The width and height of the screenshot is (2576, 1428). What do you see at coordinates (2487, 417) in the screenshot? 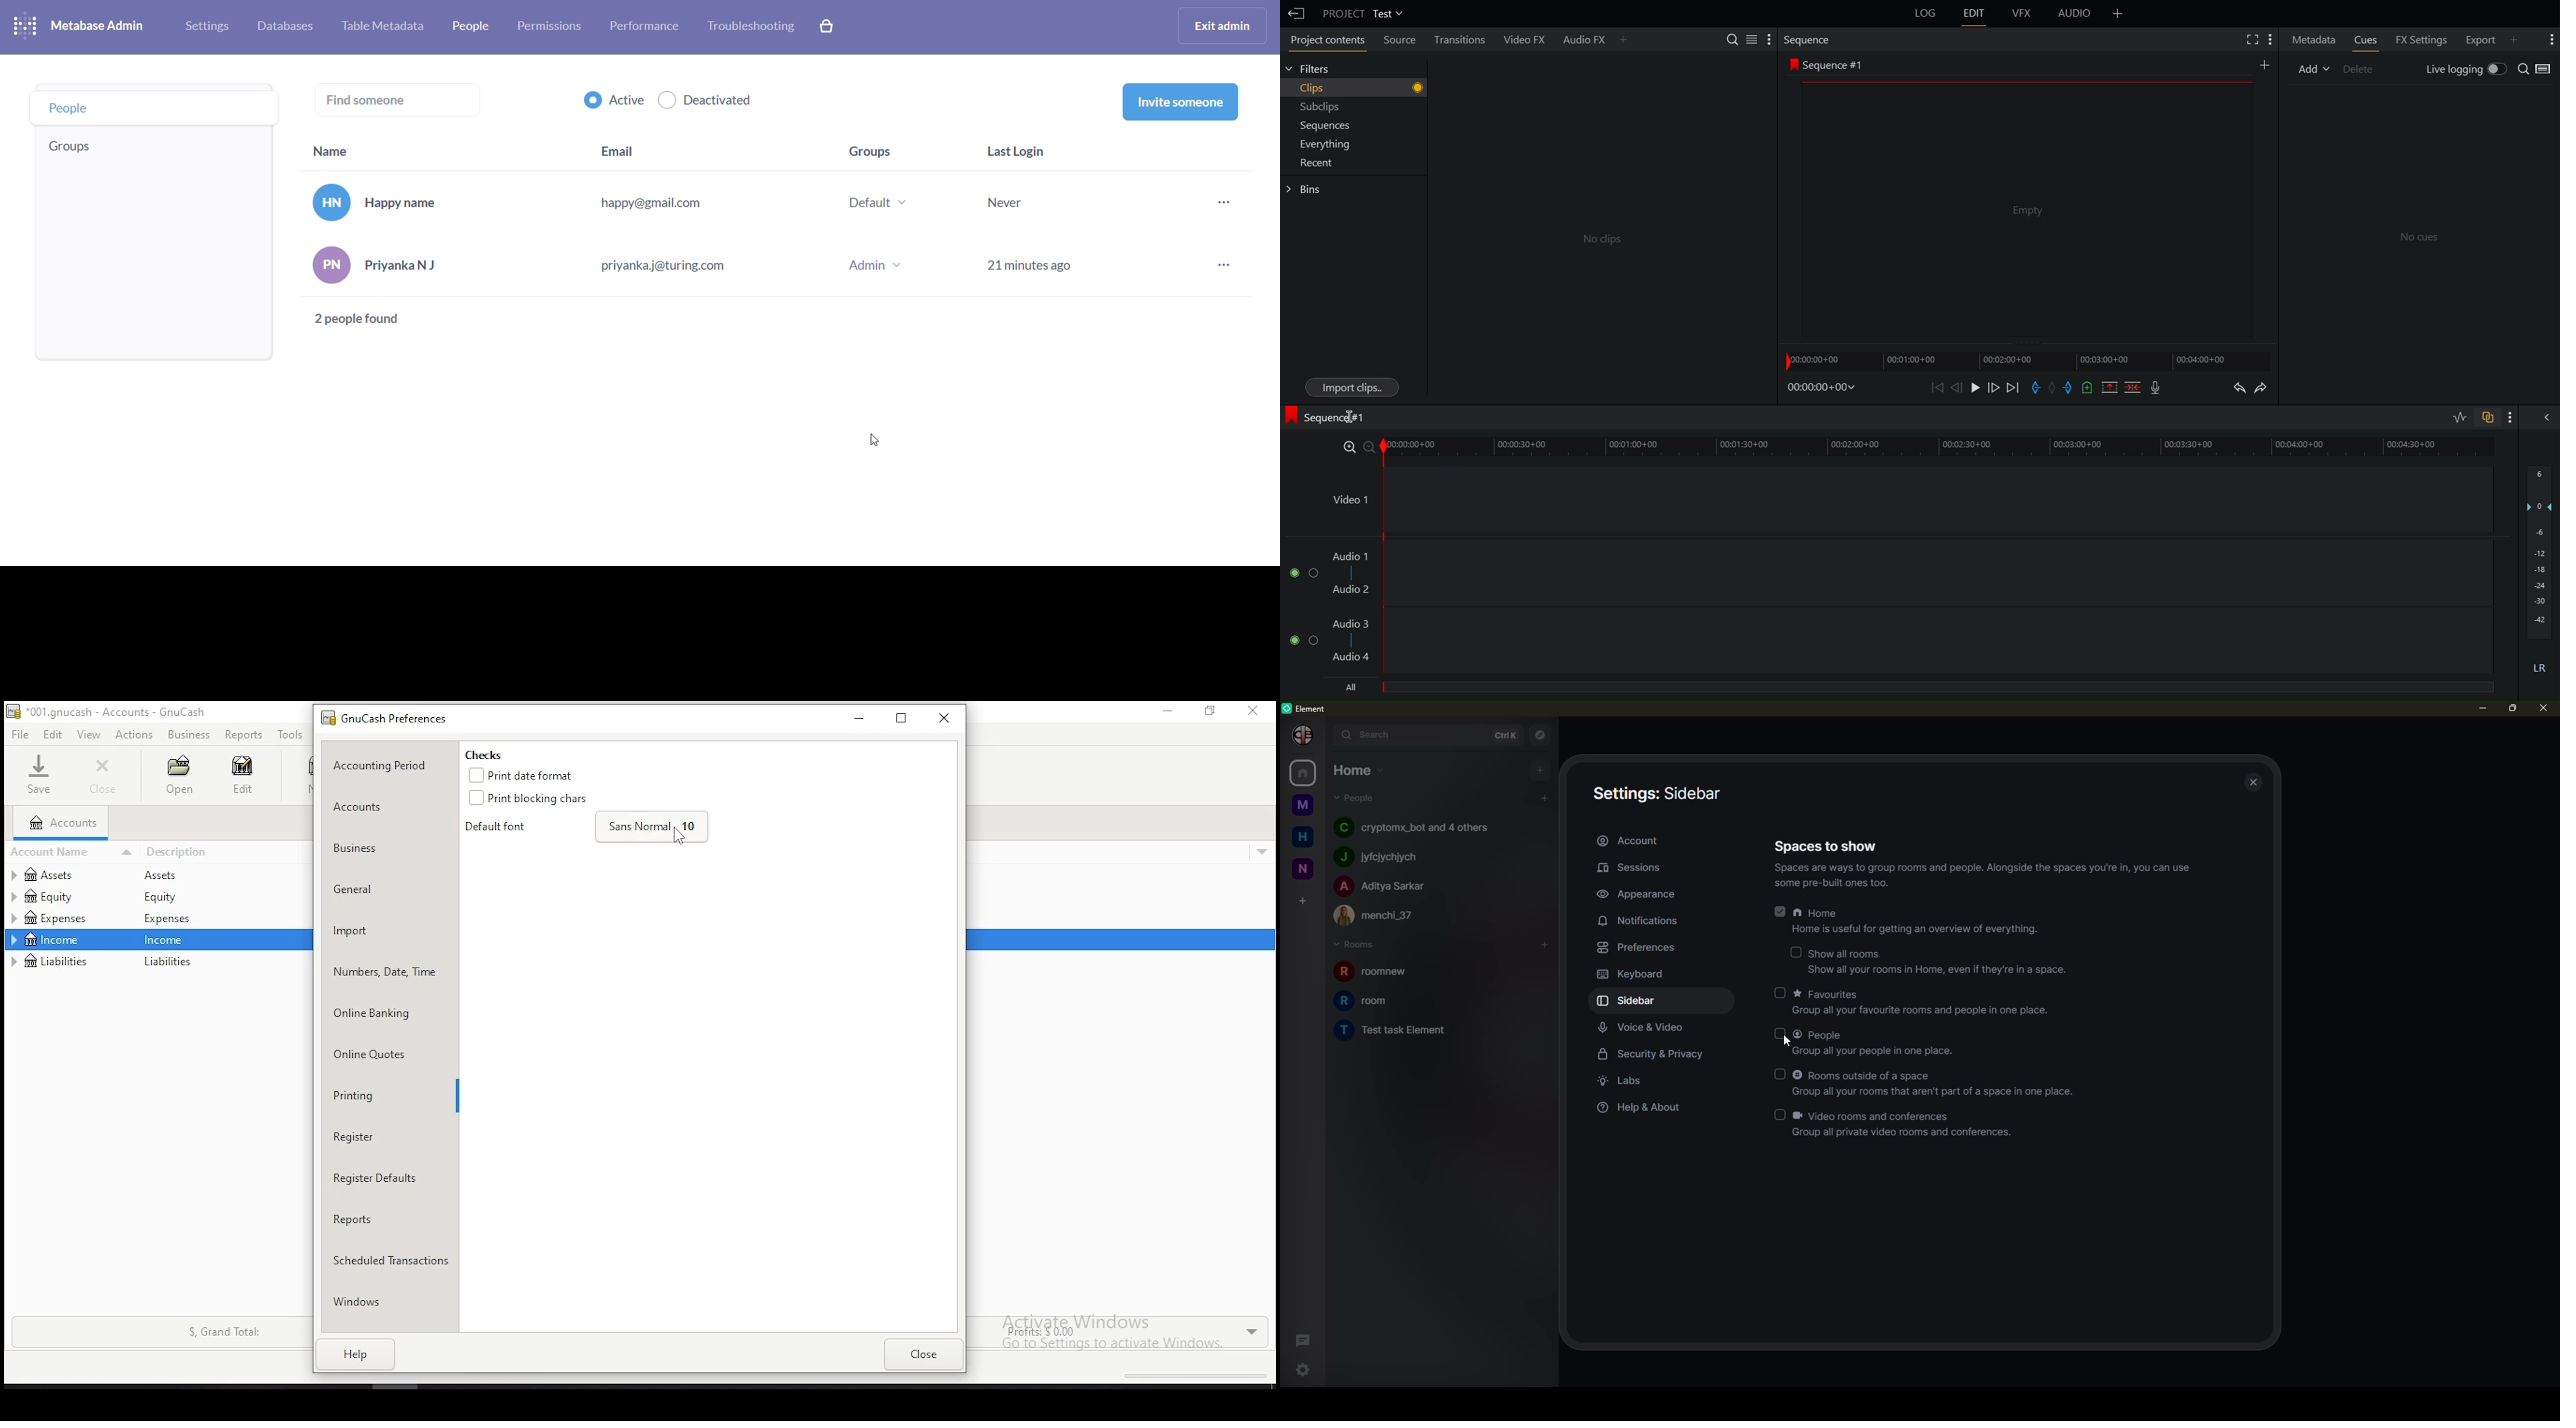
I see `Toggle auto track sync` at bounding box center [2487, 417].